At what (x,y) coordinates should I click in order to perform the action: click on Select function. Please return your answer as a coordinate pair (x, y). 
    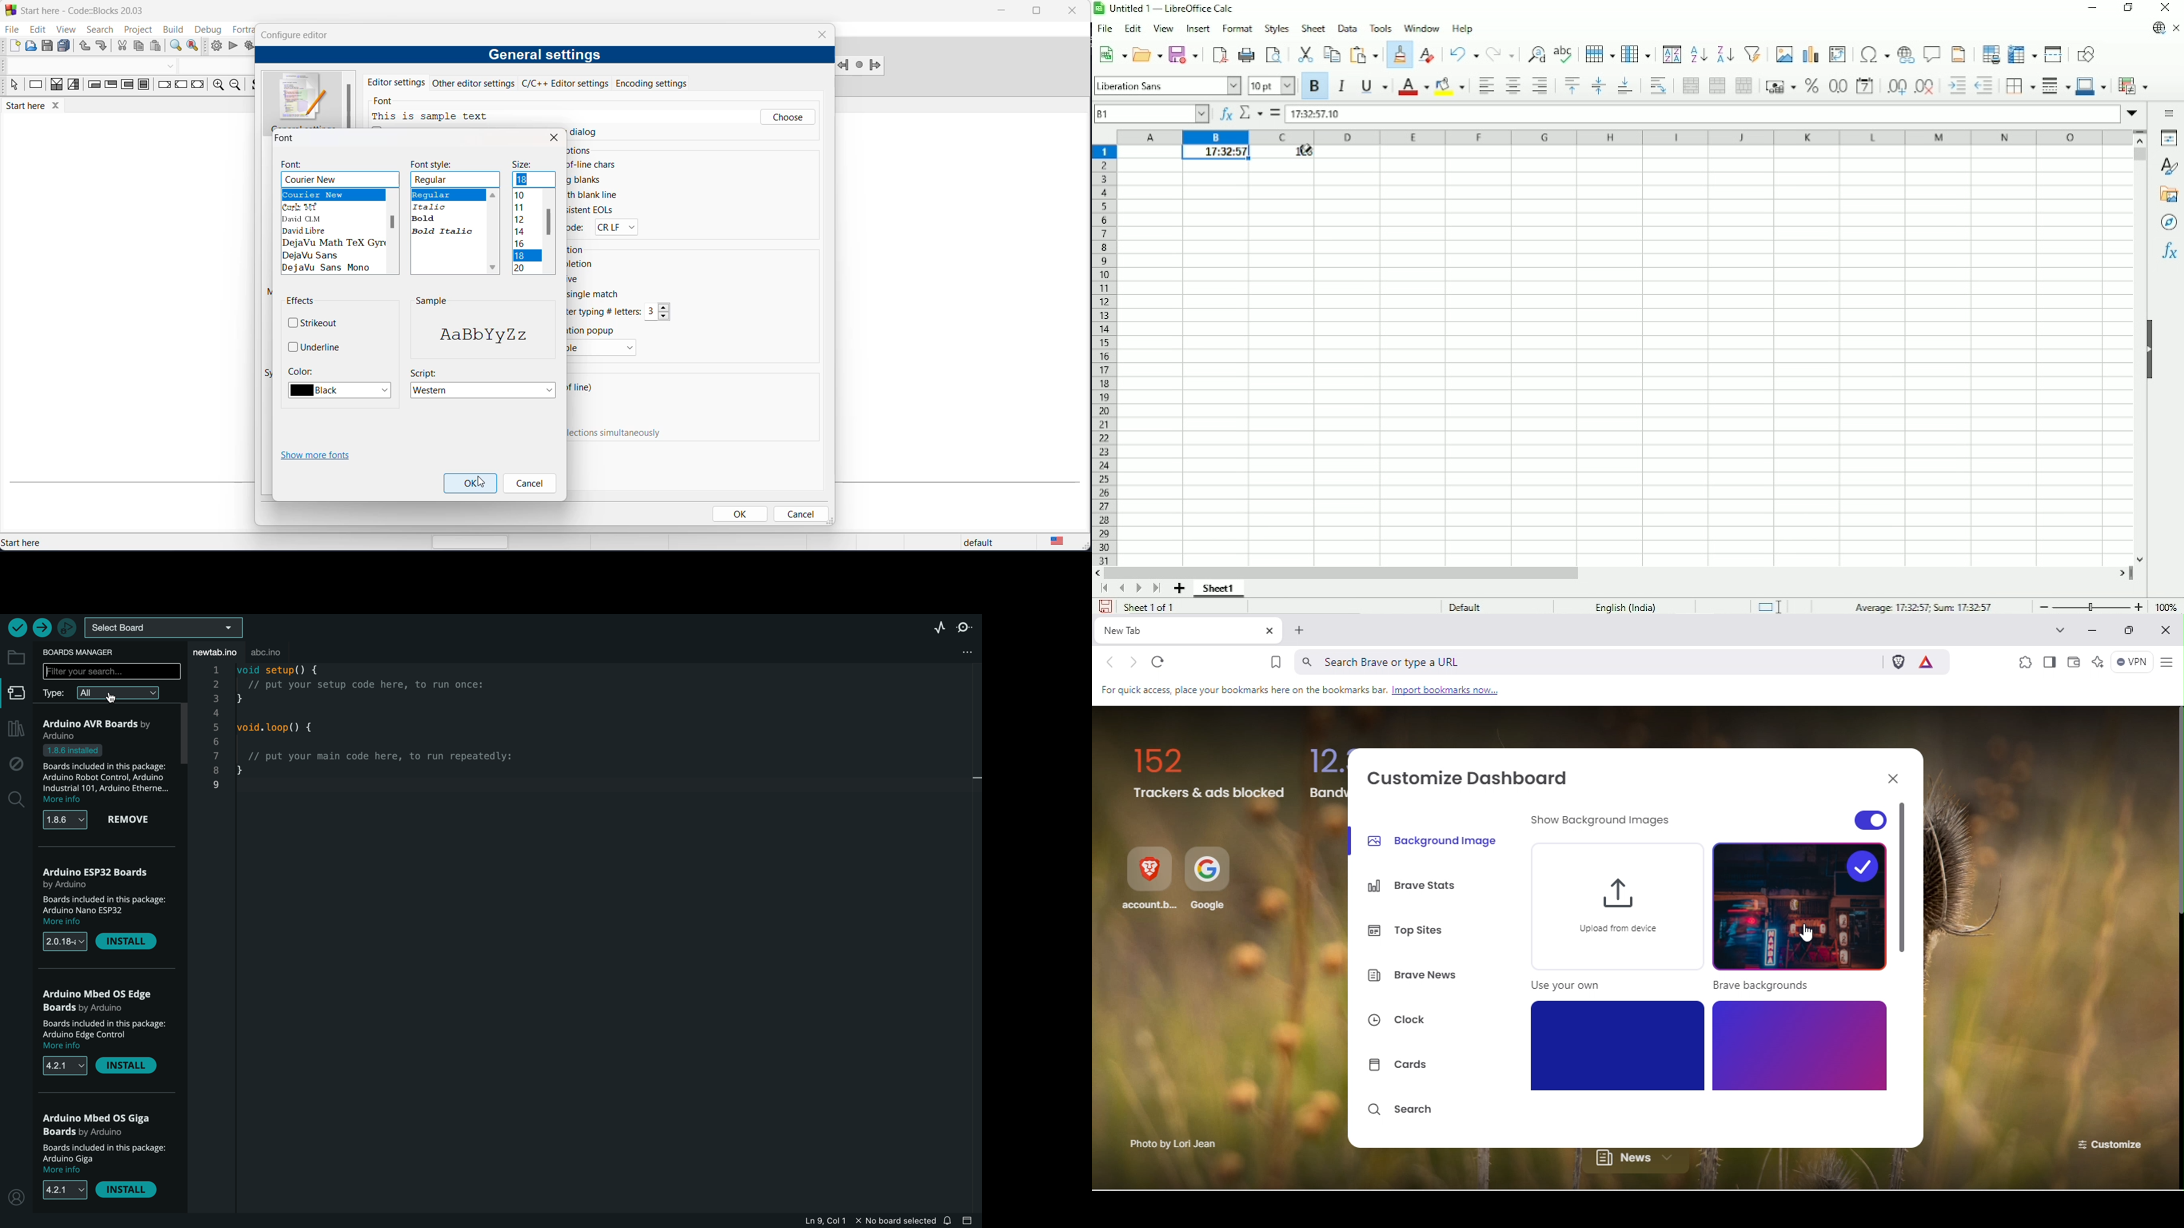
    Looking at the image, I should click on (1250, 113).